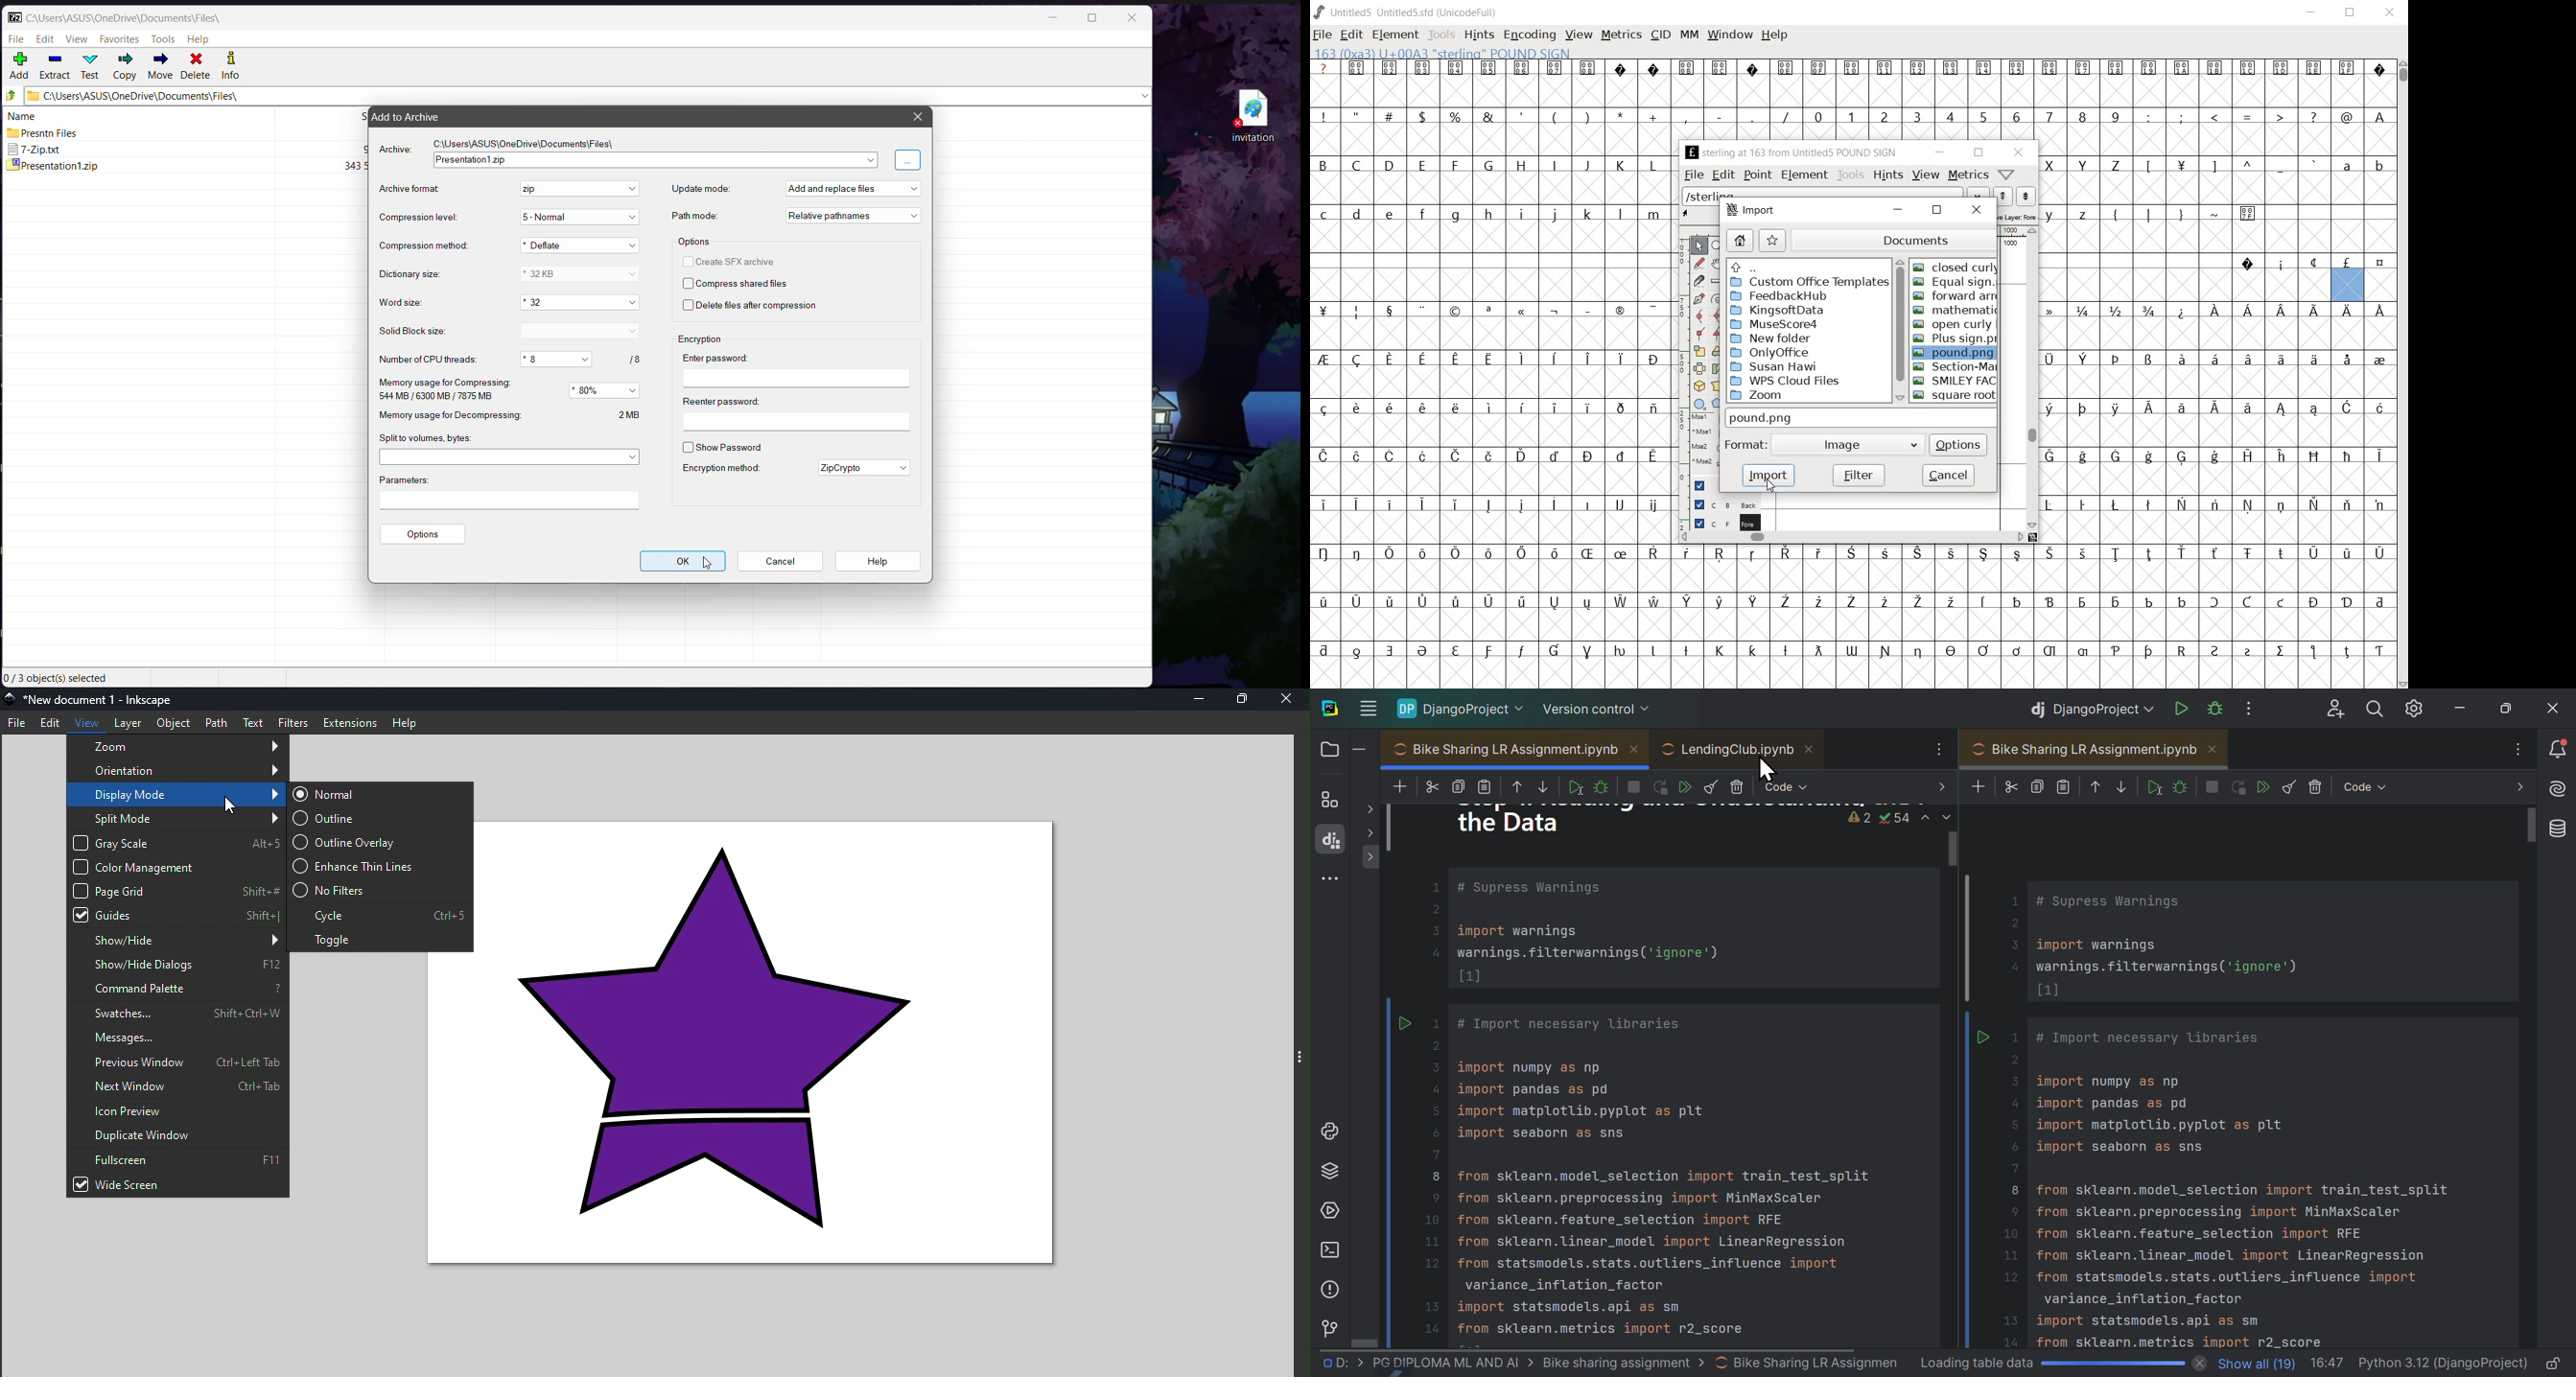 The image size is (2576, 1400). Describe the element at coordinates (1489, 214) in the screenshot. I see `h` at that location.